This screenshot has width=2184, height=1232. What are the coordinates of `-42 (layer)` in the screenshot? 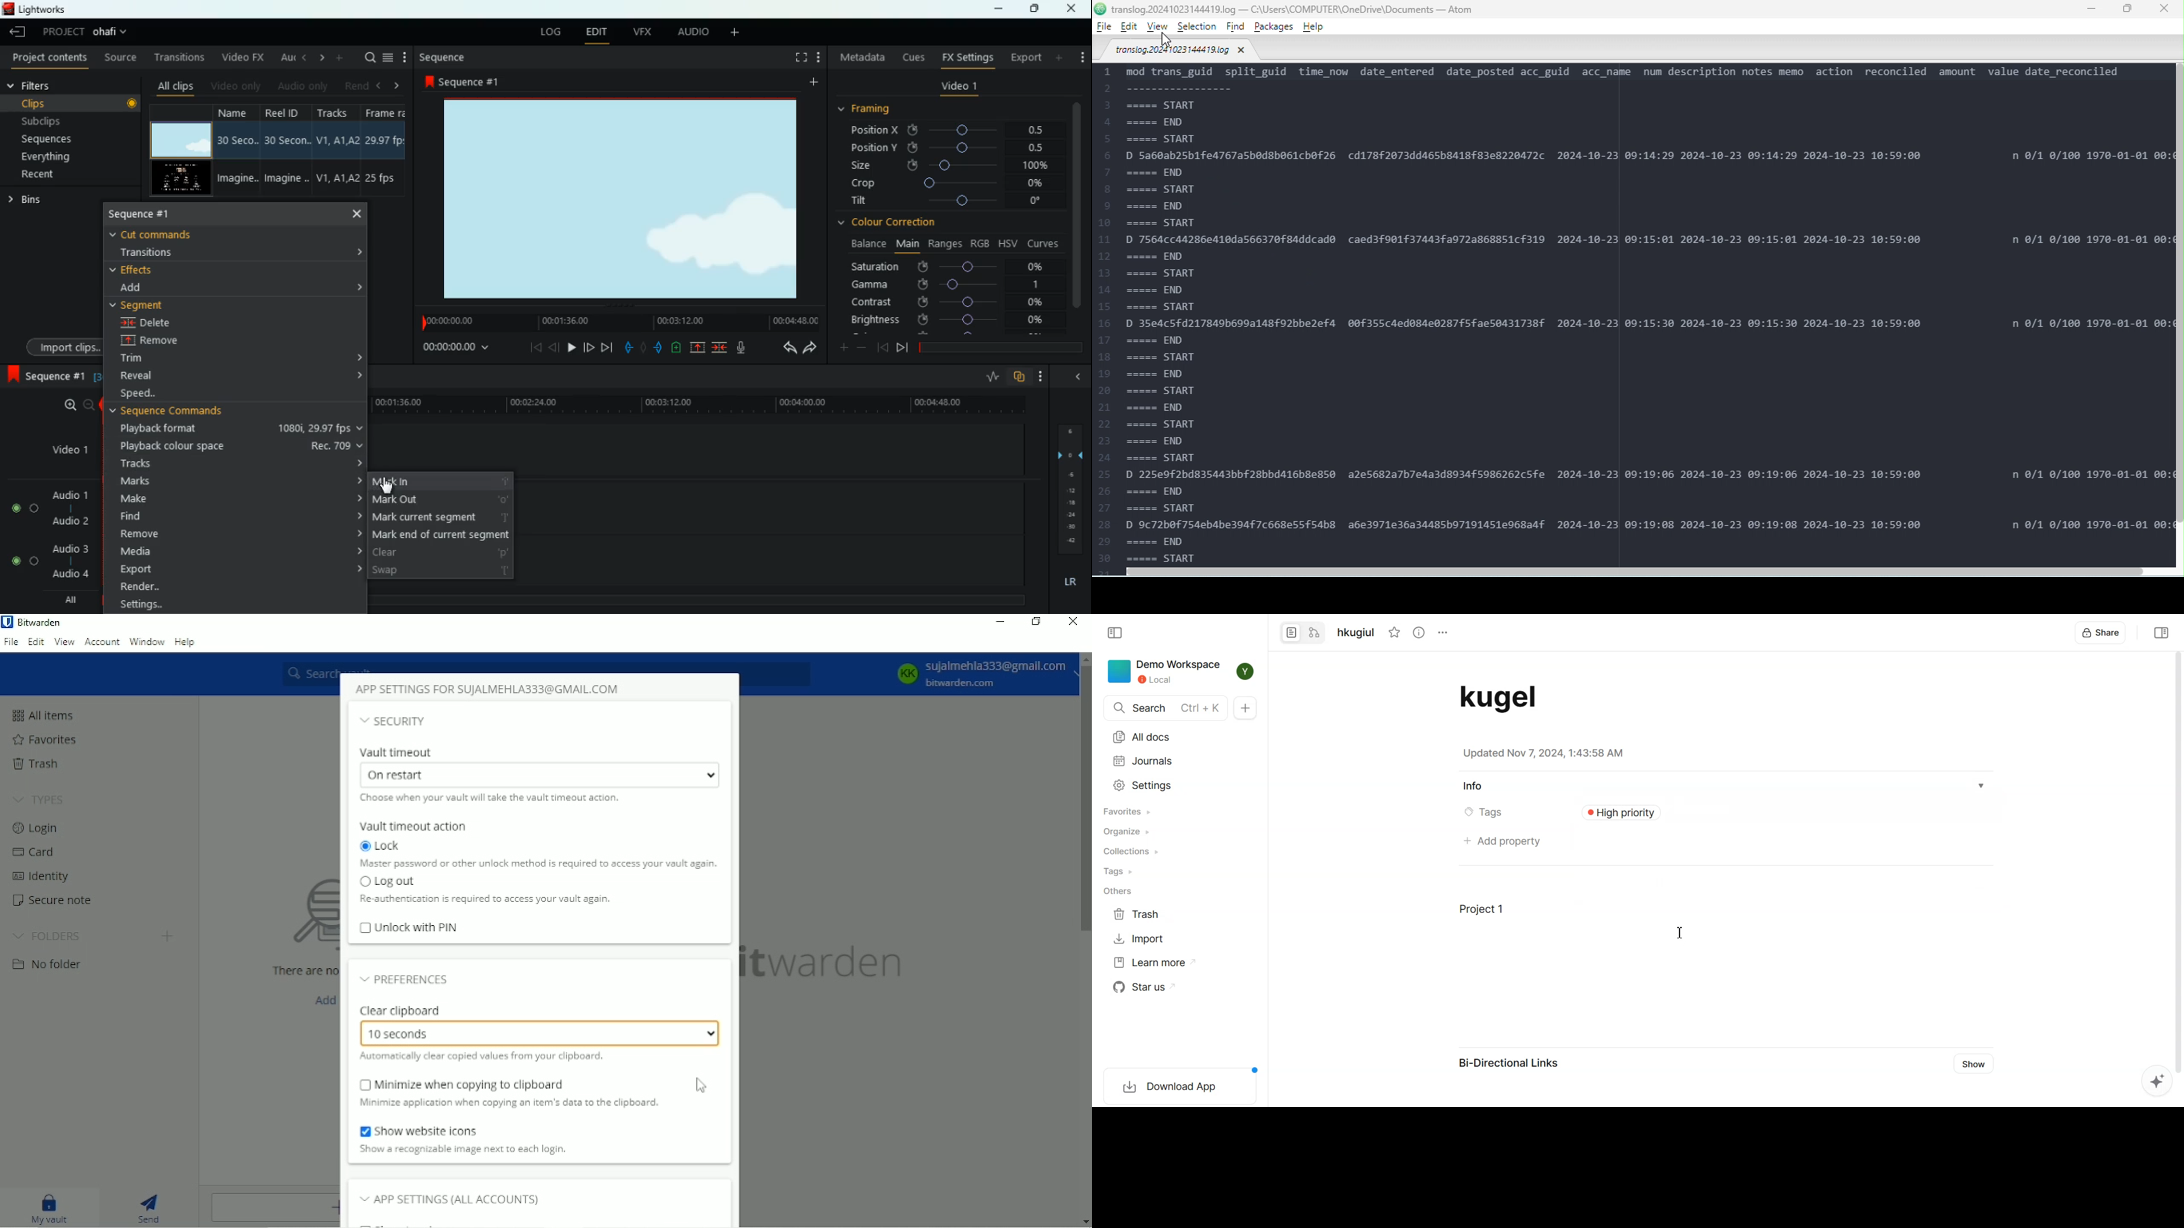 It's located at (1071, 540).